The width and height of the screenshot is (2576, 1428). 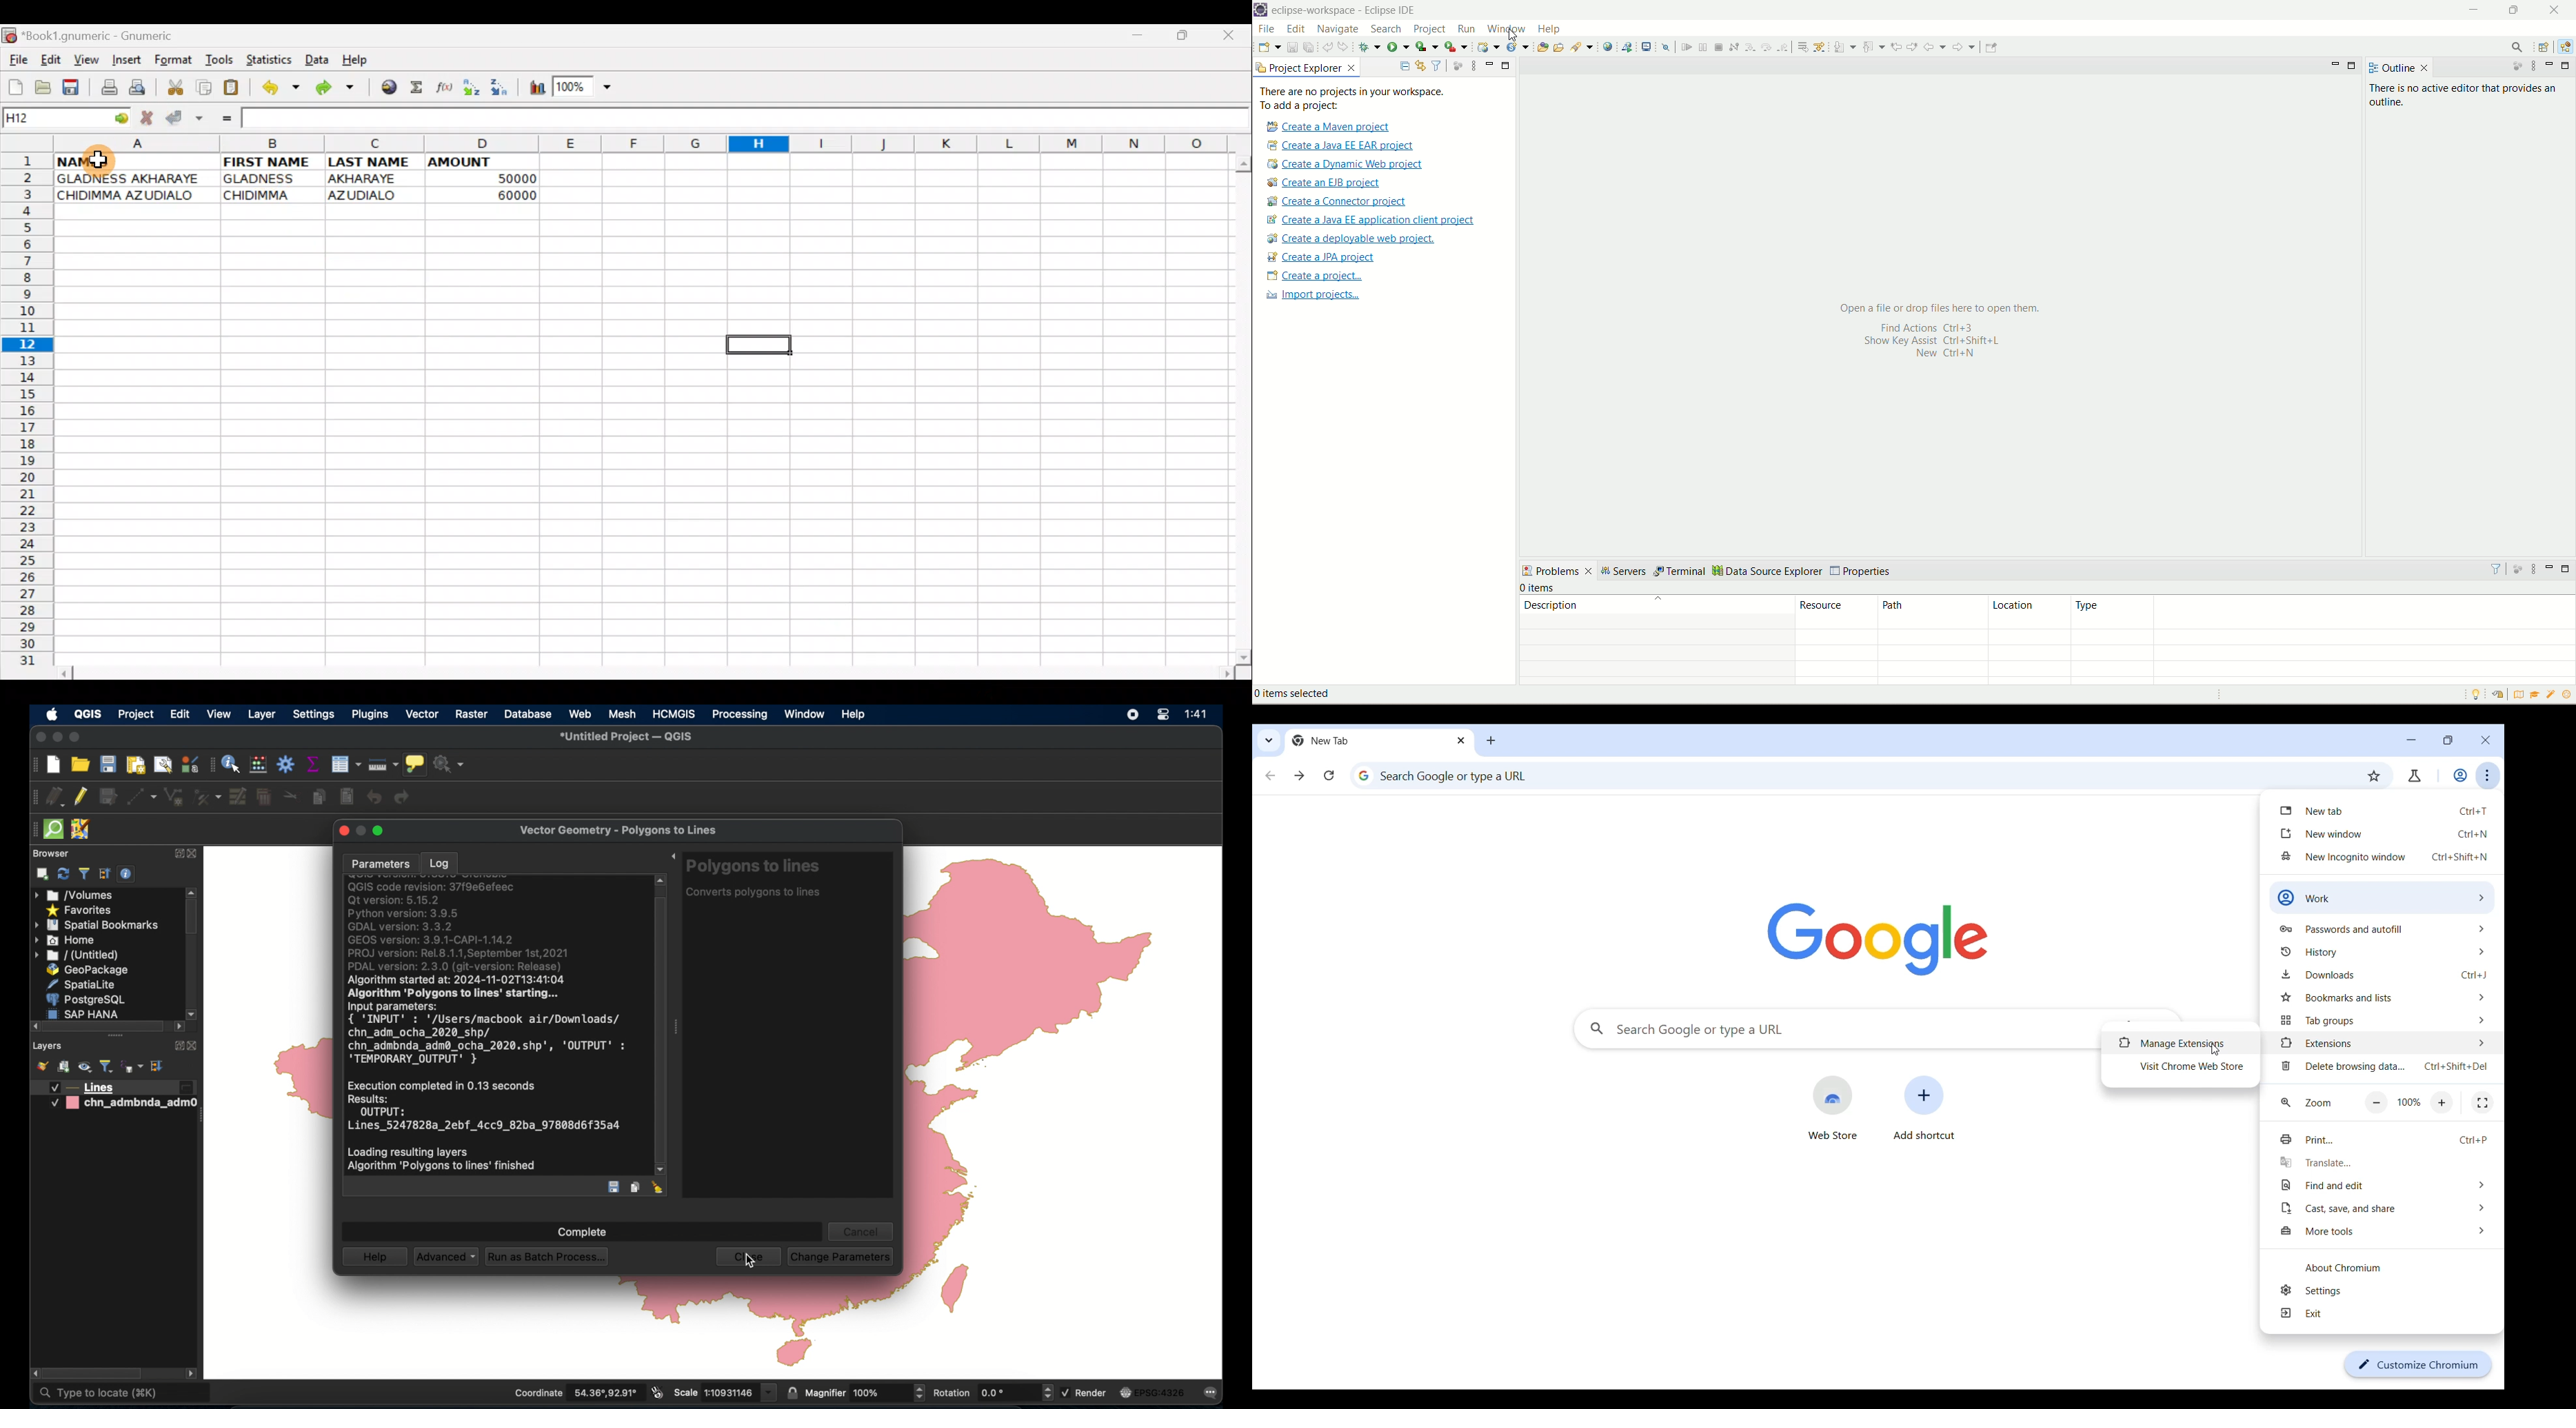 I want to click on close, so click(x=192, y=854).